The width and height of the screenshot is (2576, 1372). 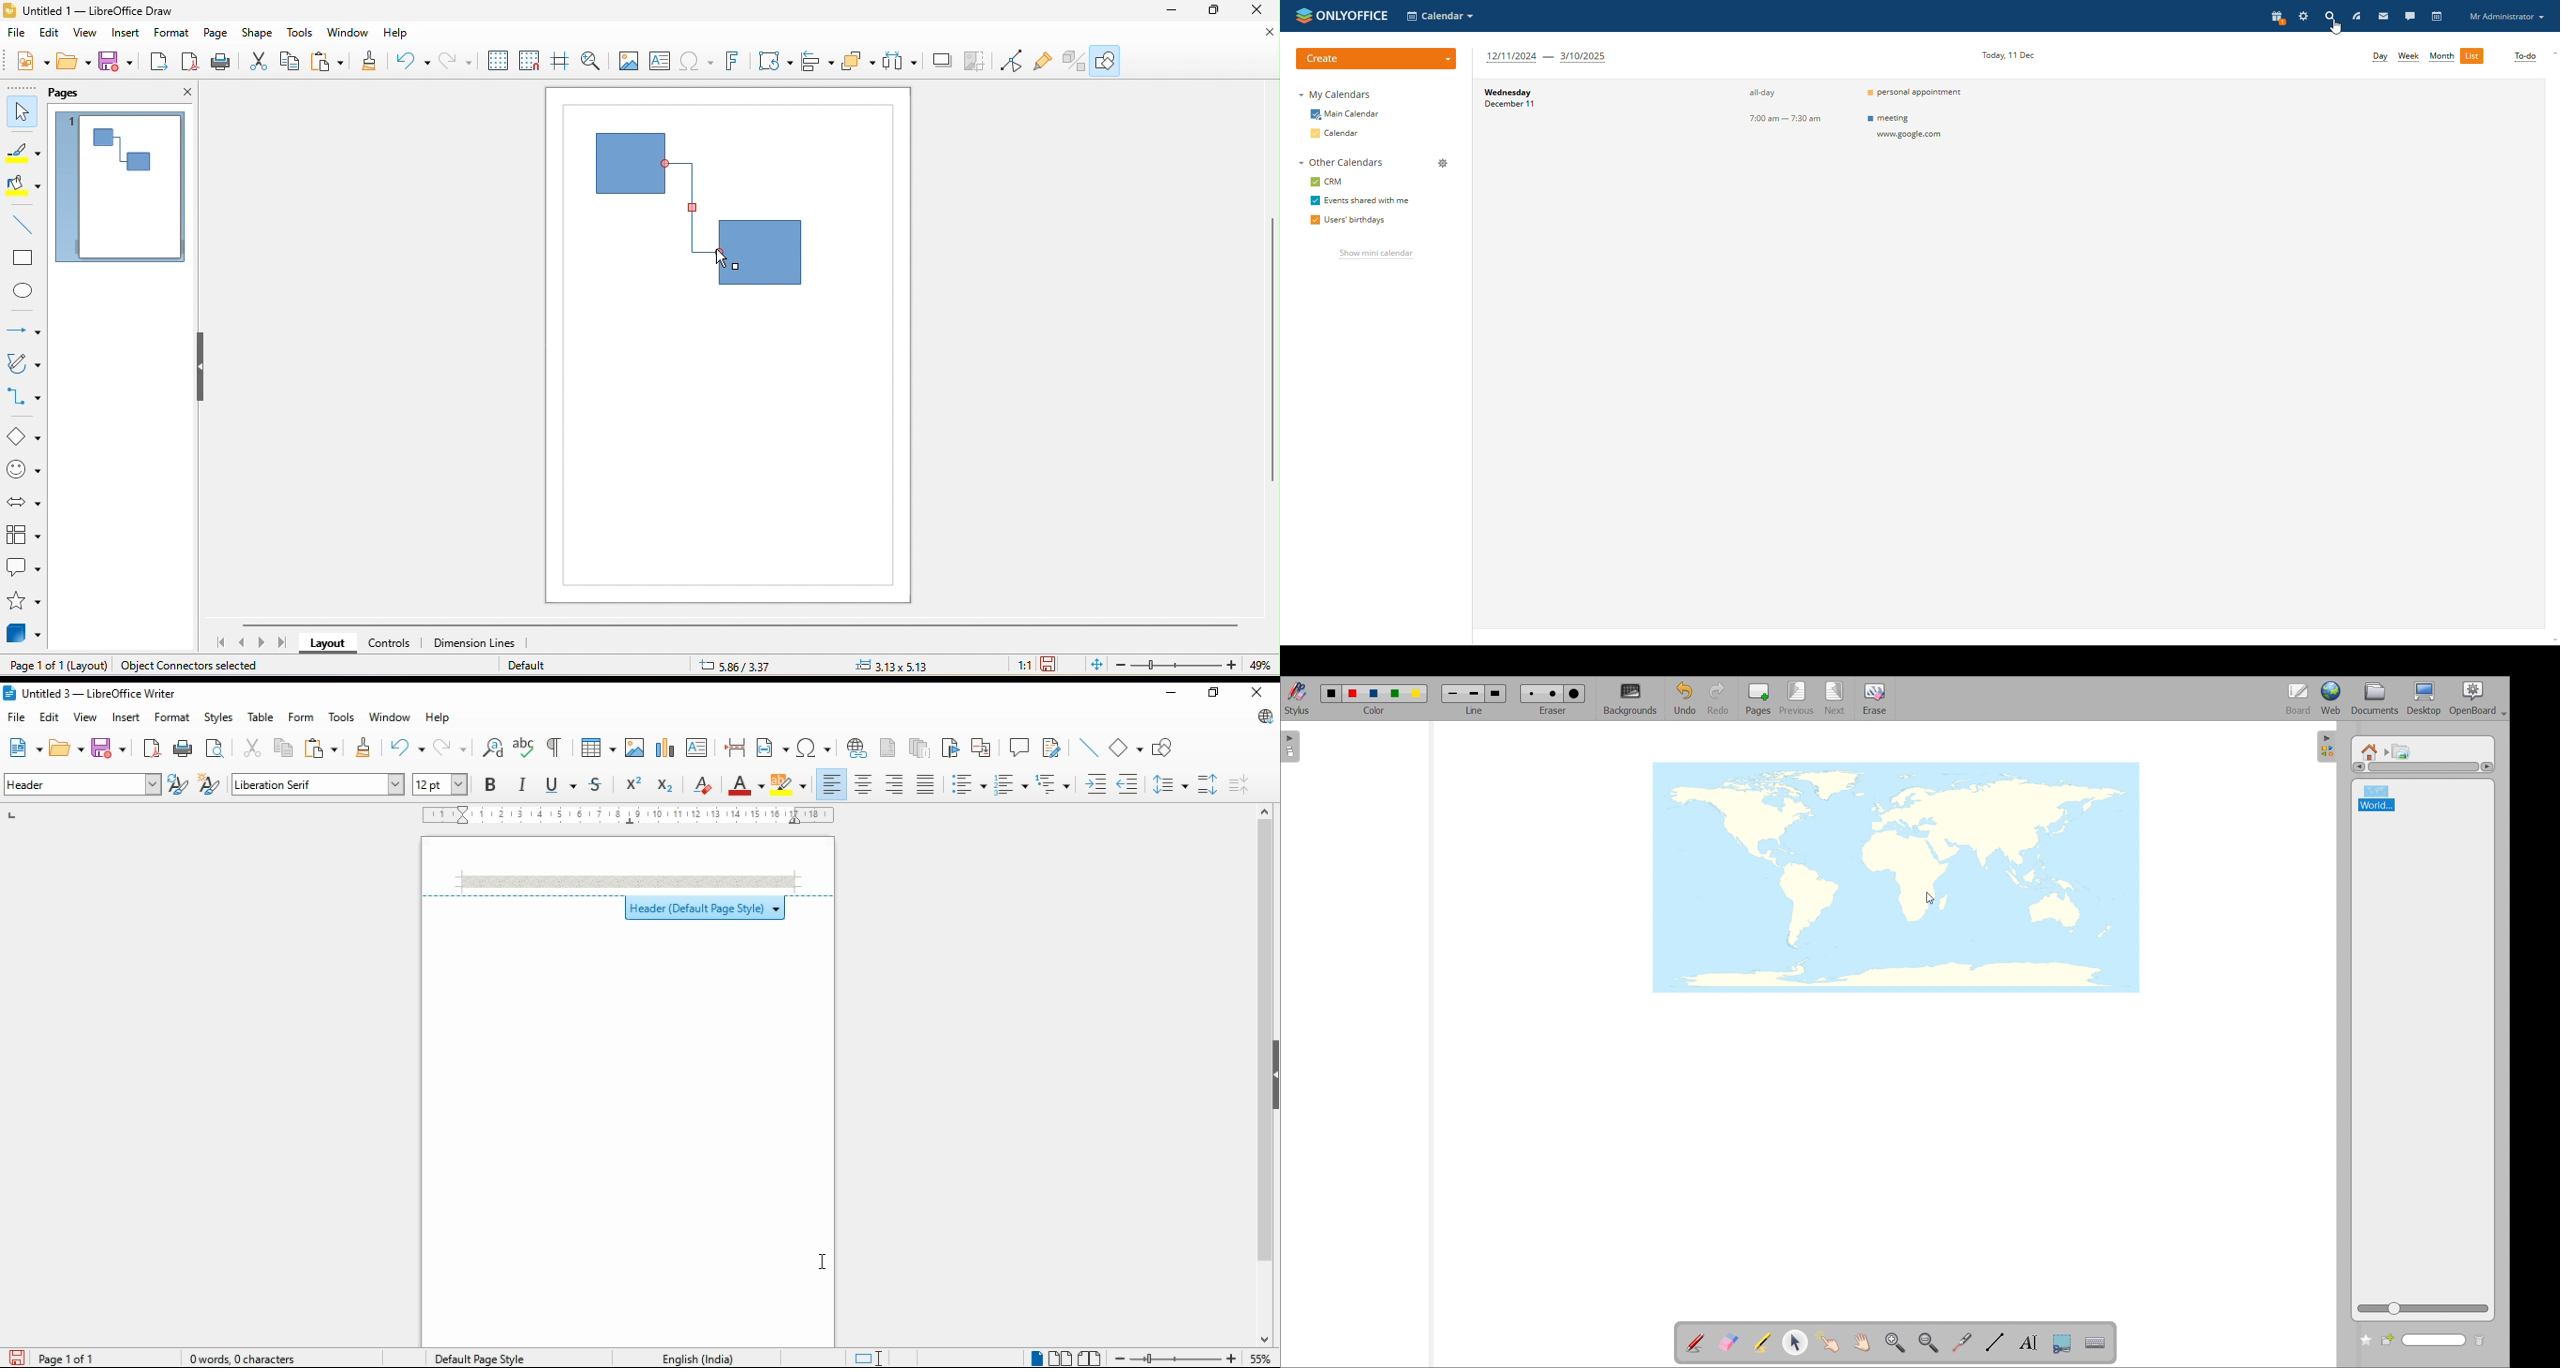 I want to click on previous page, so click(x=1797, y=697).